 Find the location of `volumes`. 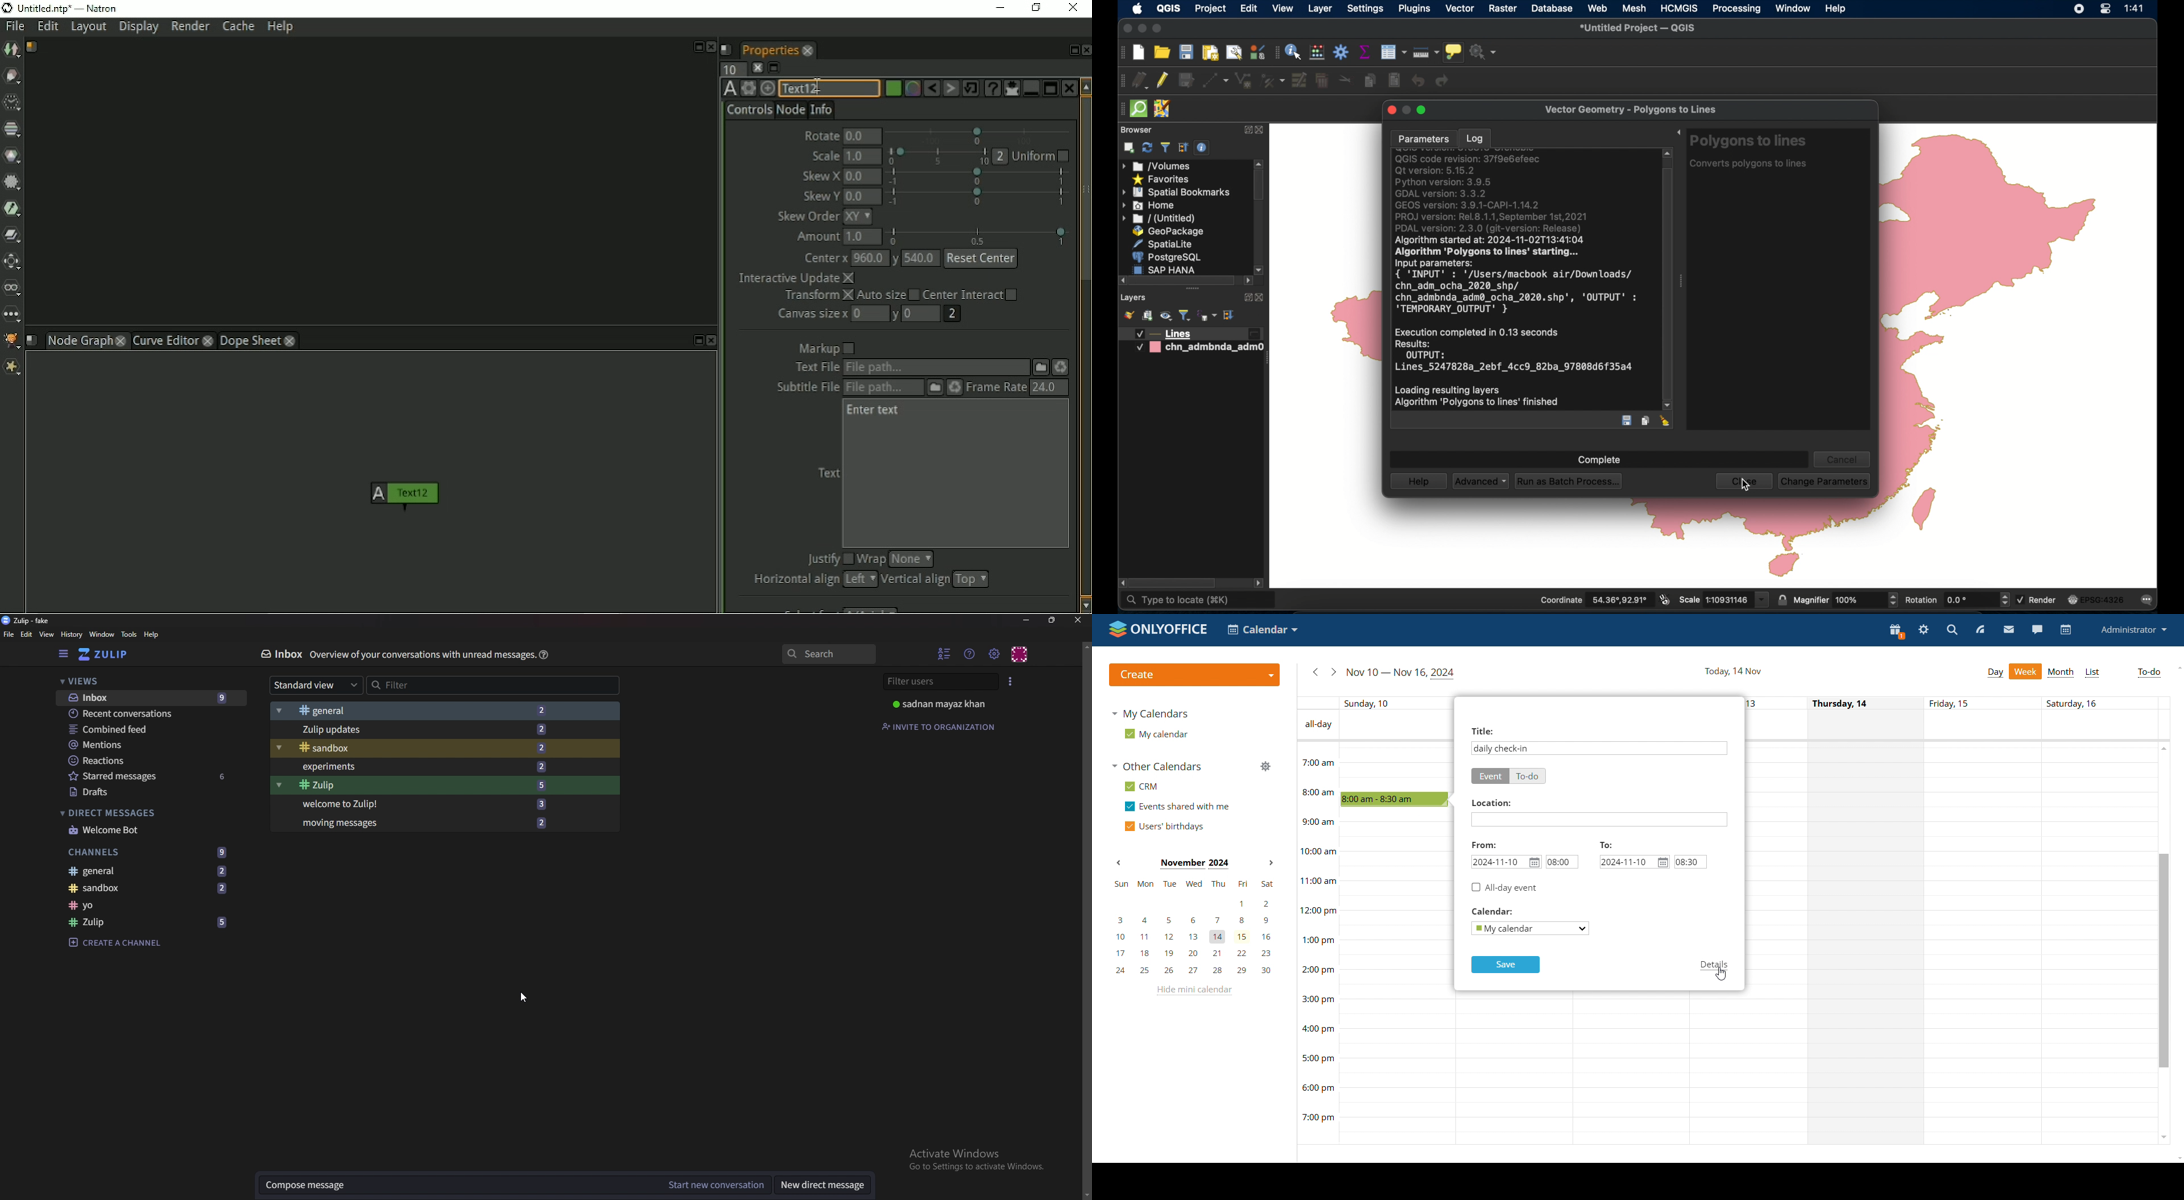

volumes is located at coordinates (1157, 166).